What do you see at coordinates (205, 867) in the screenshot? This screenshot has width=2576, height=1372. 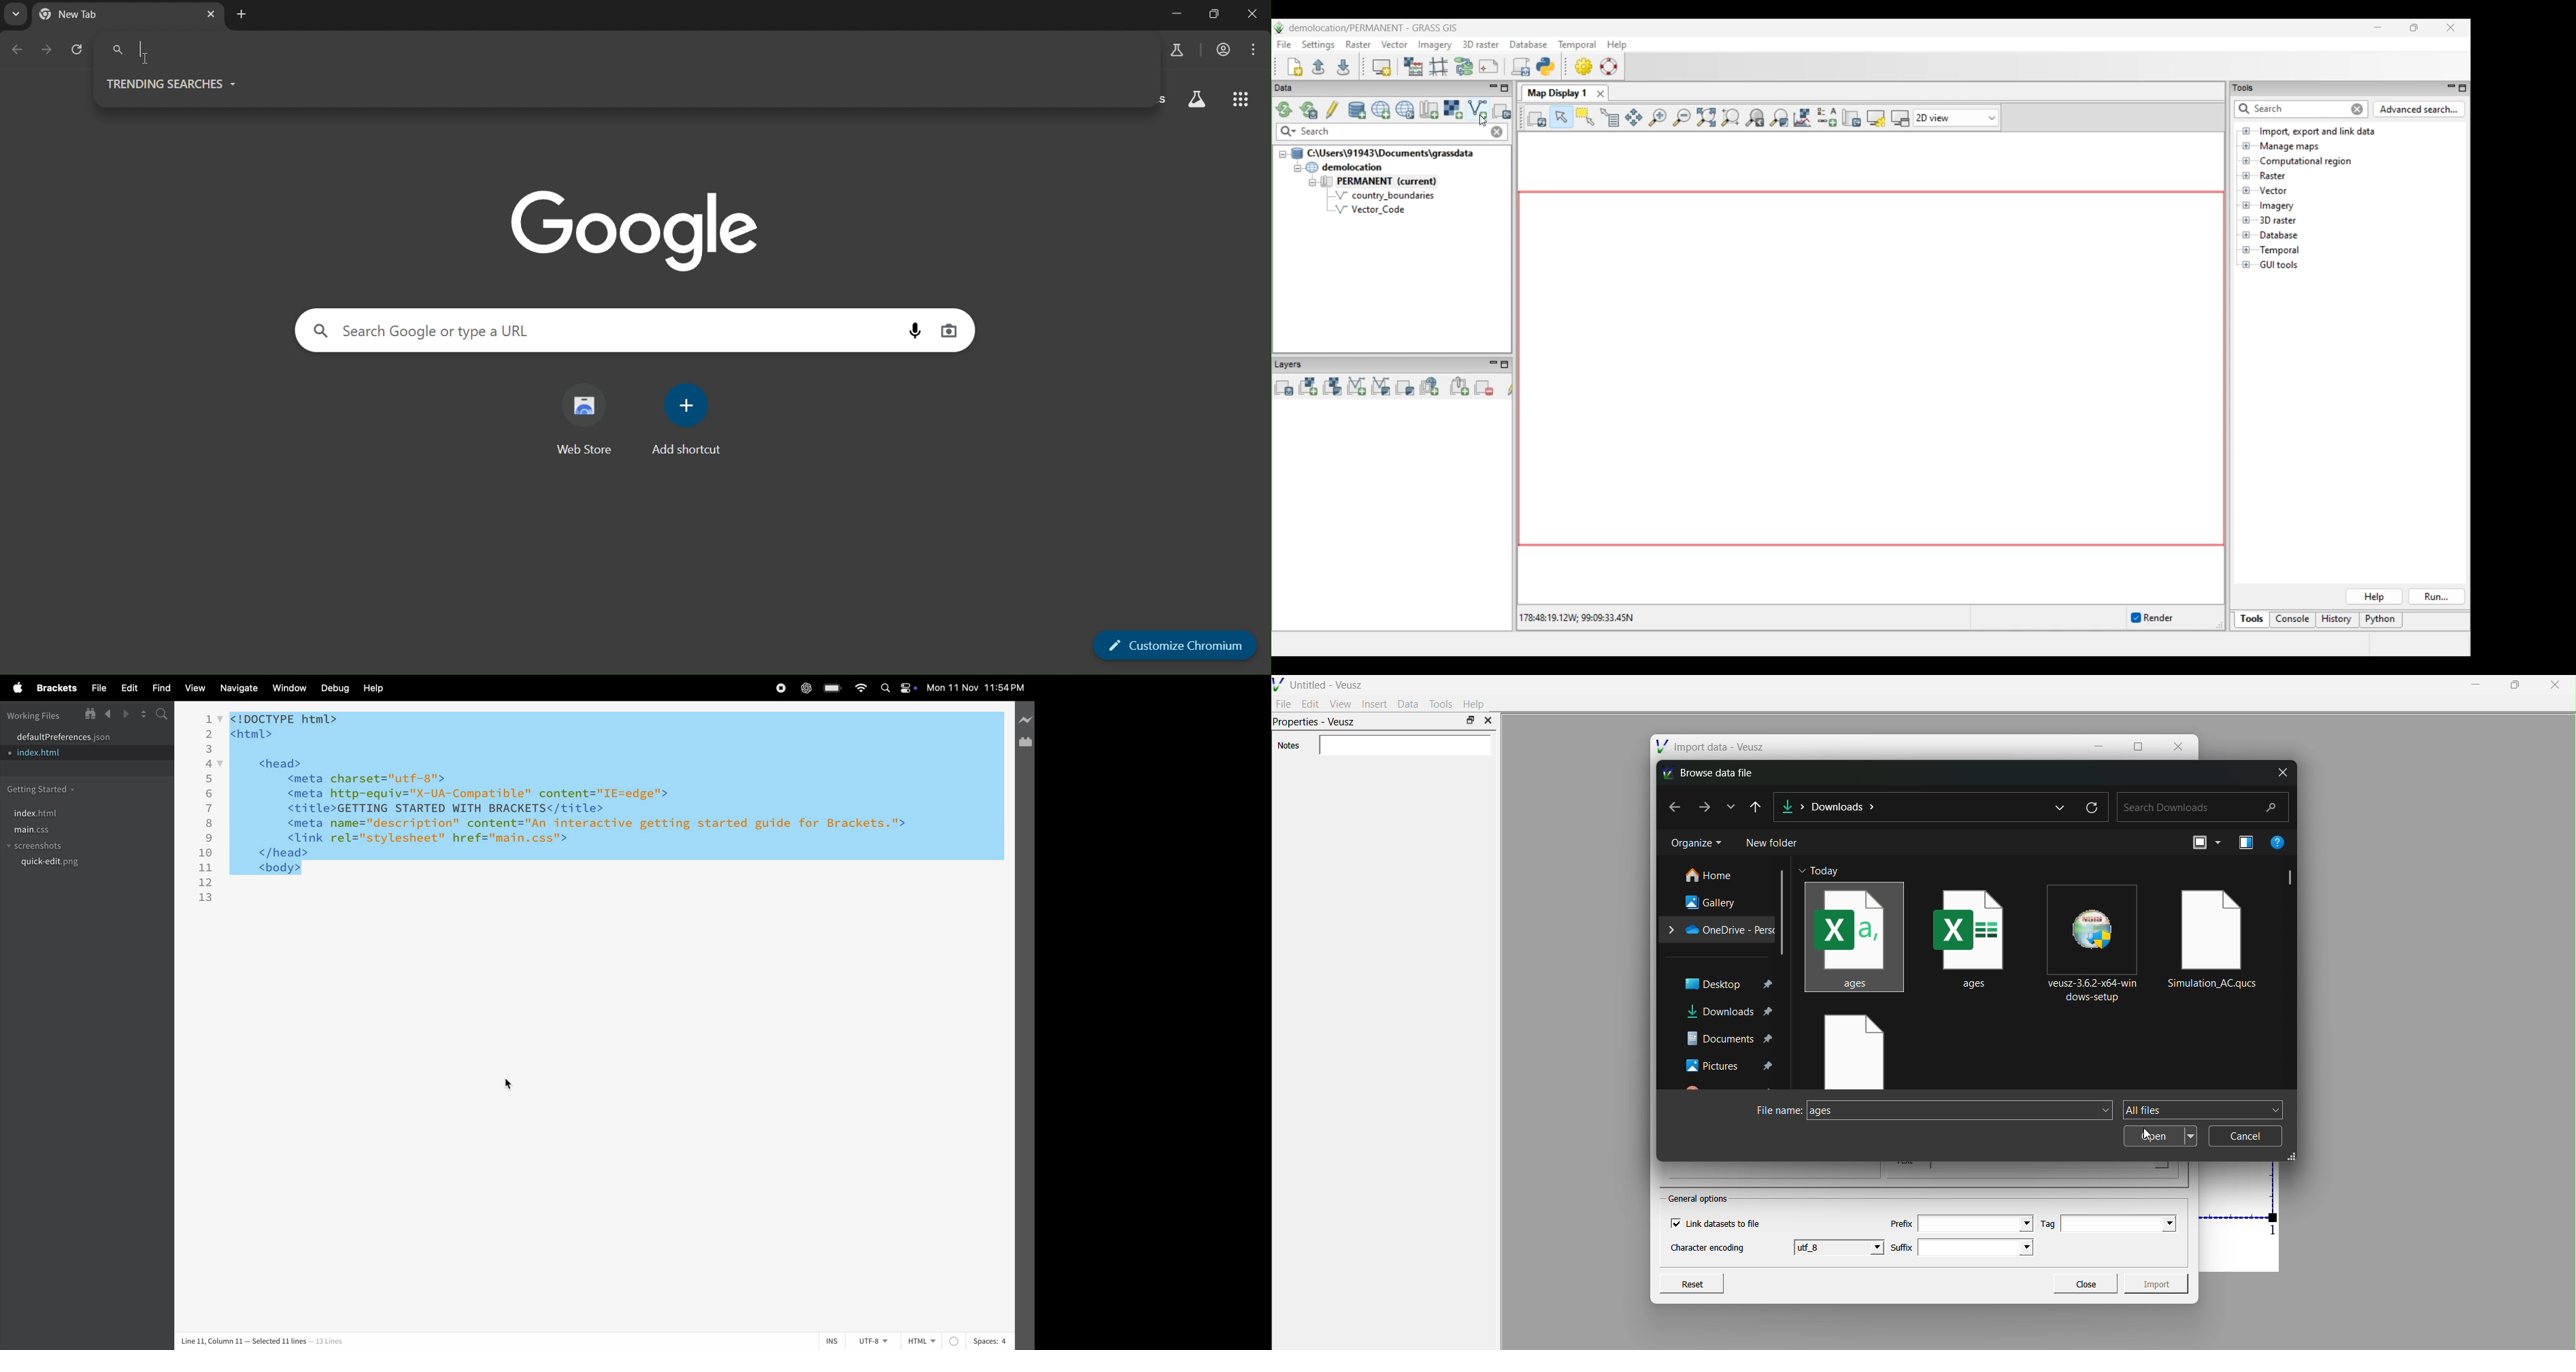 I see `11` at bounding box center [205, 867].